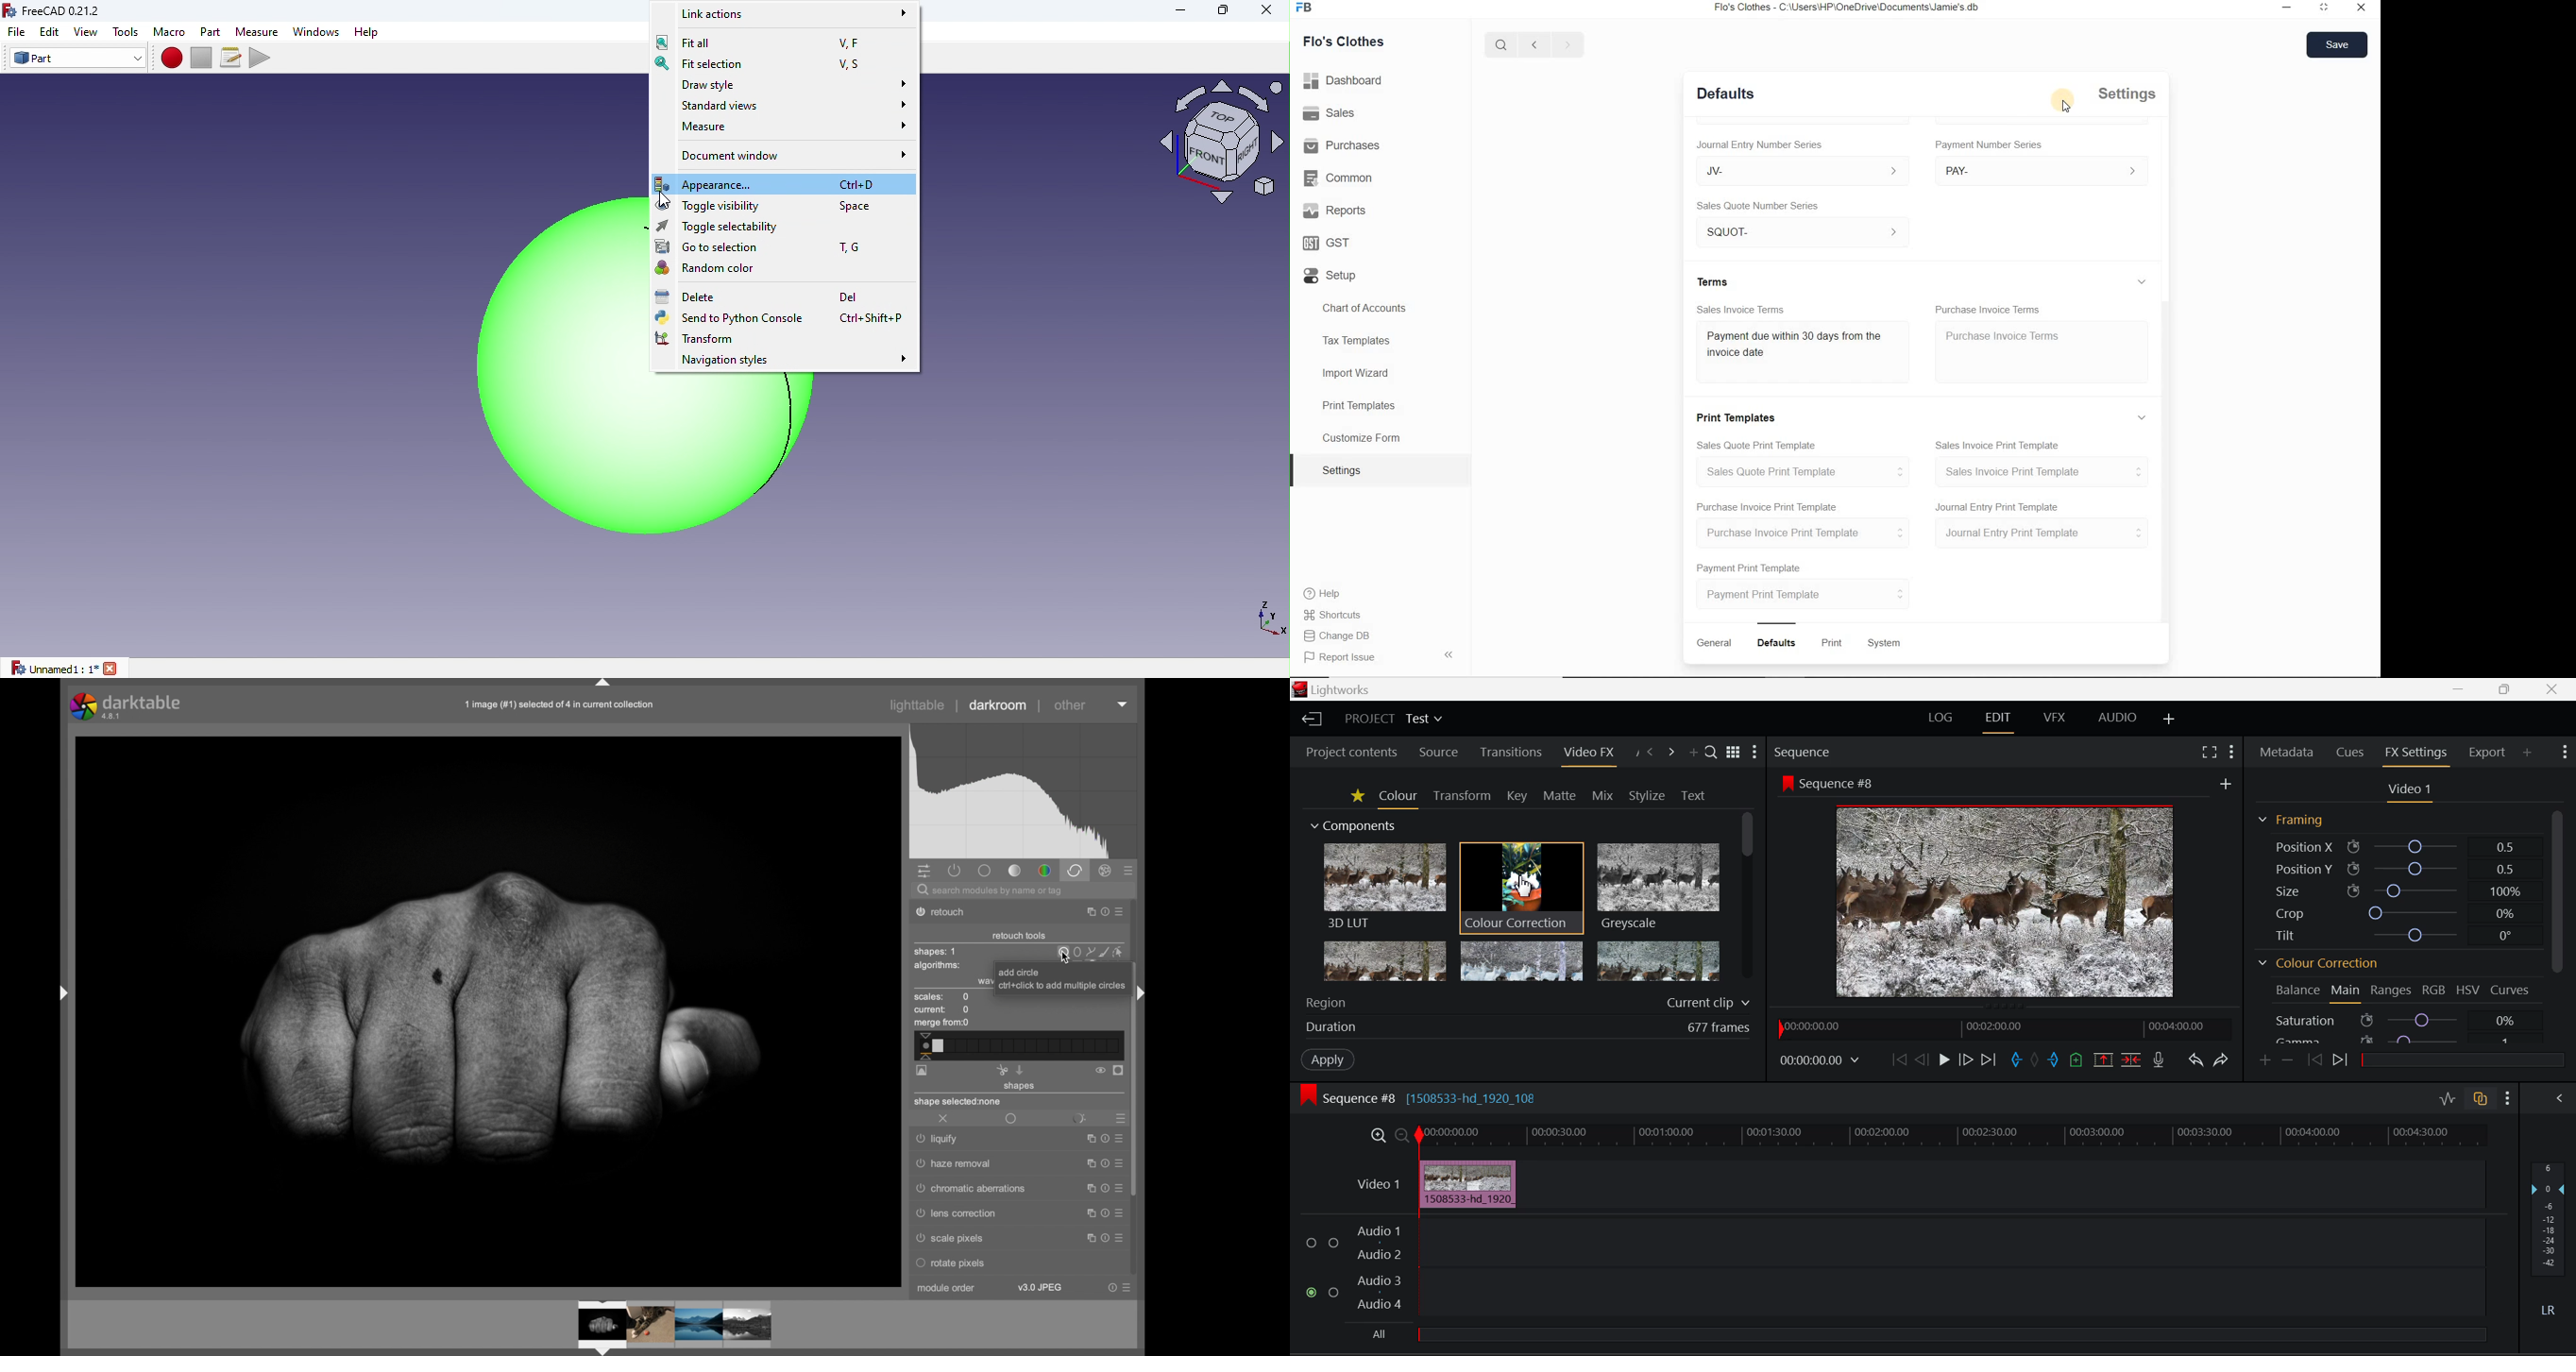 This screenshot has width=2576, height=1372. I want to click on Transform, so click(1461, 796).